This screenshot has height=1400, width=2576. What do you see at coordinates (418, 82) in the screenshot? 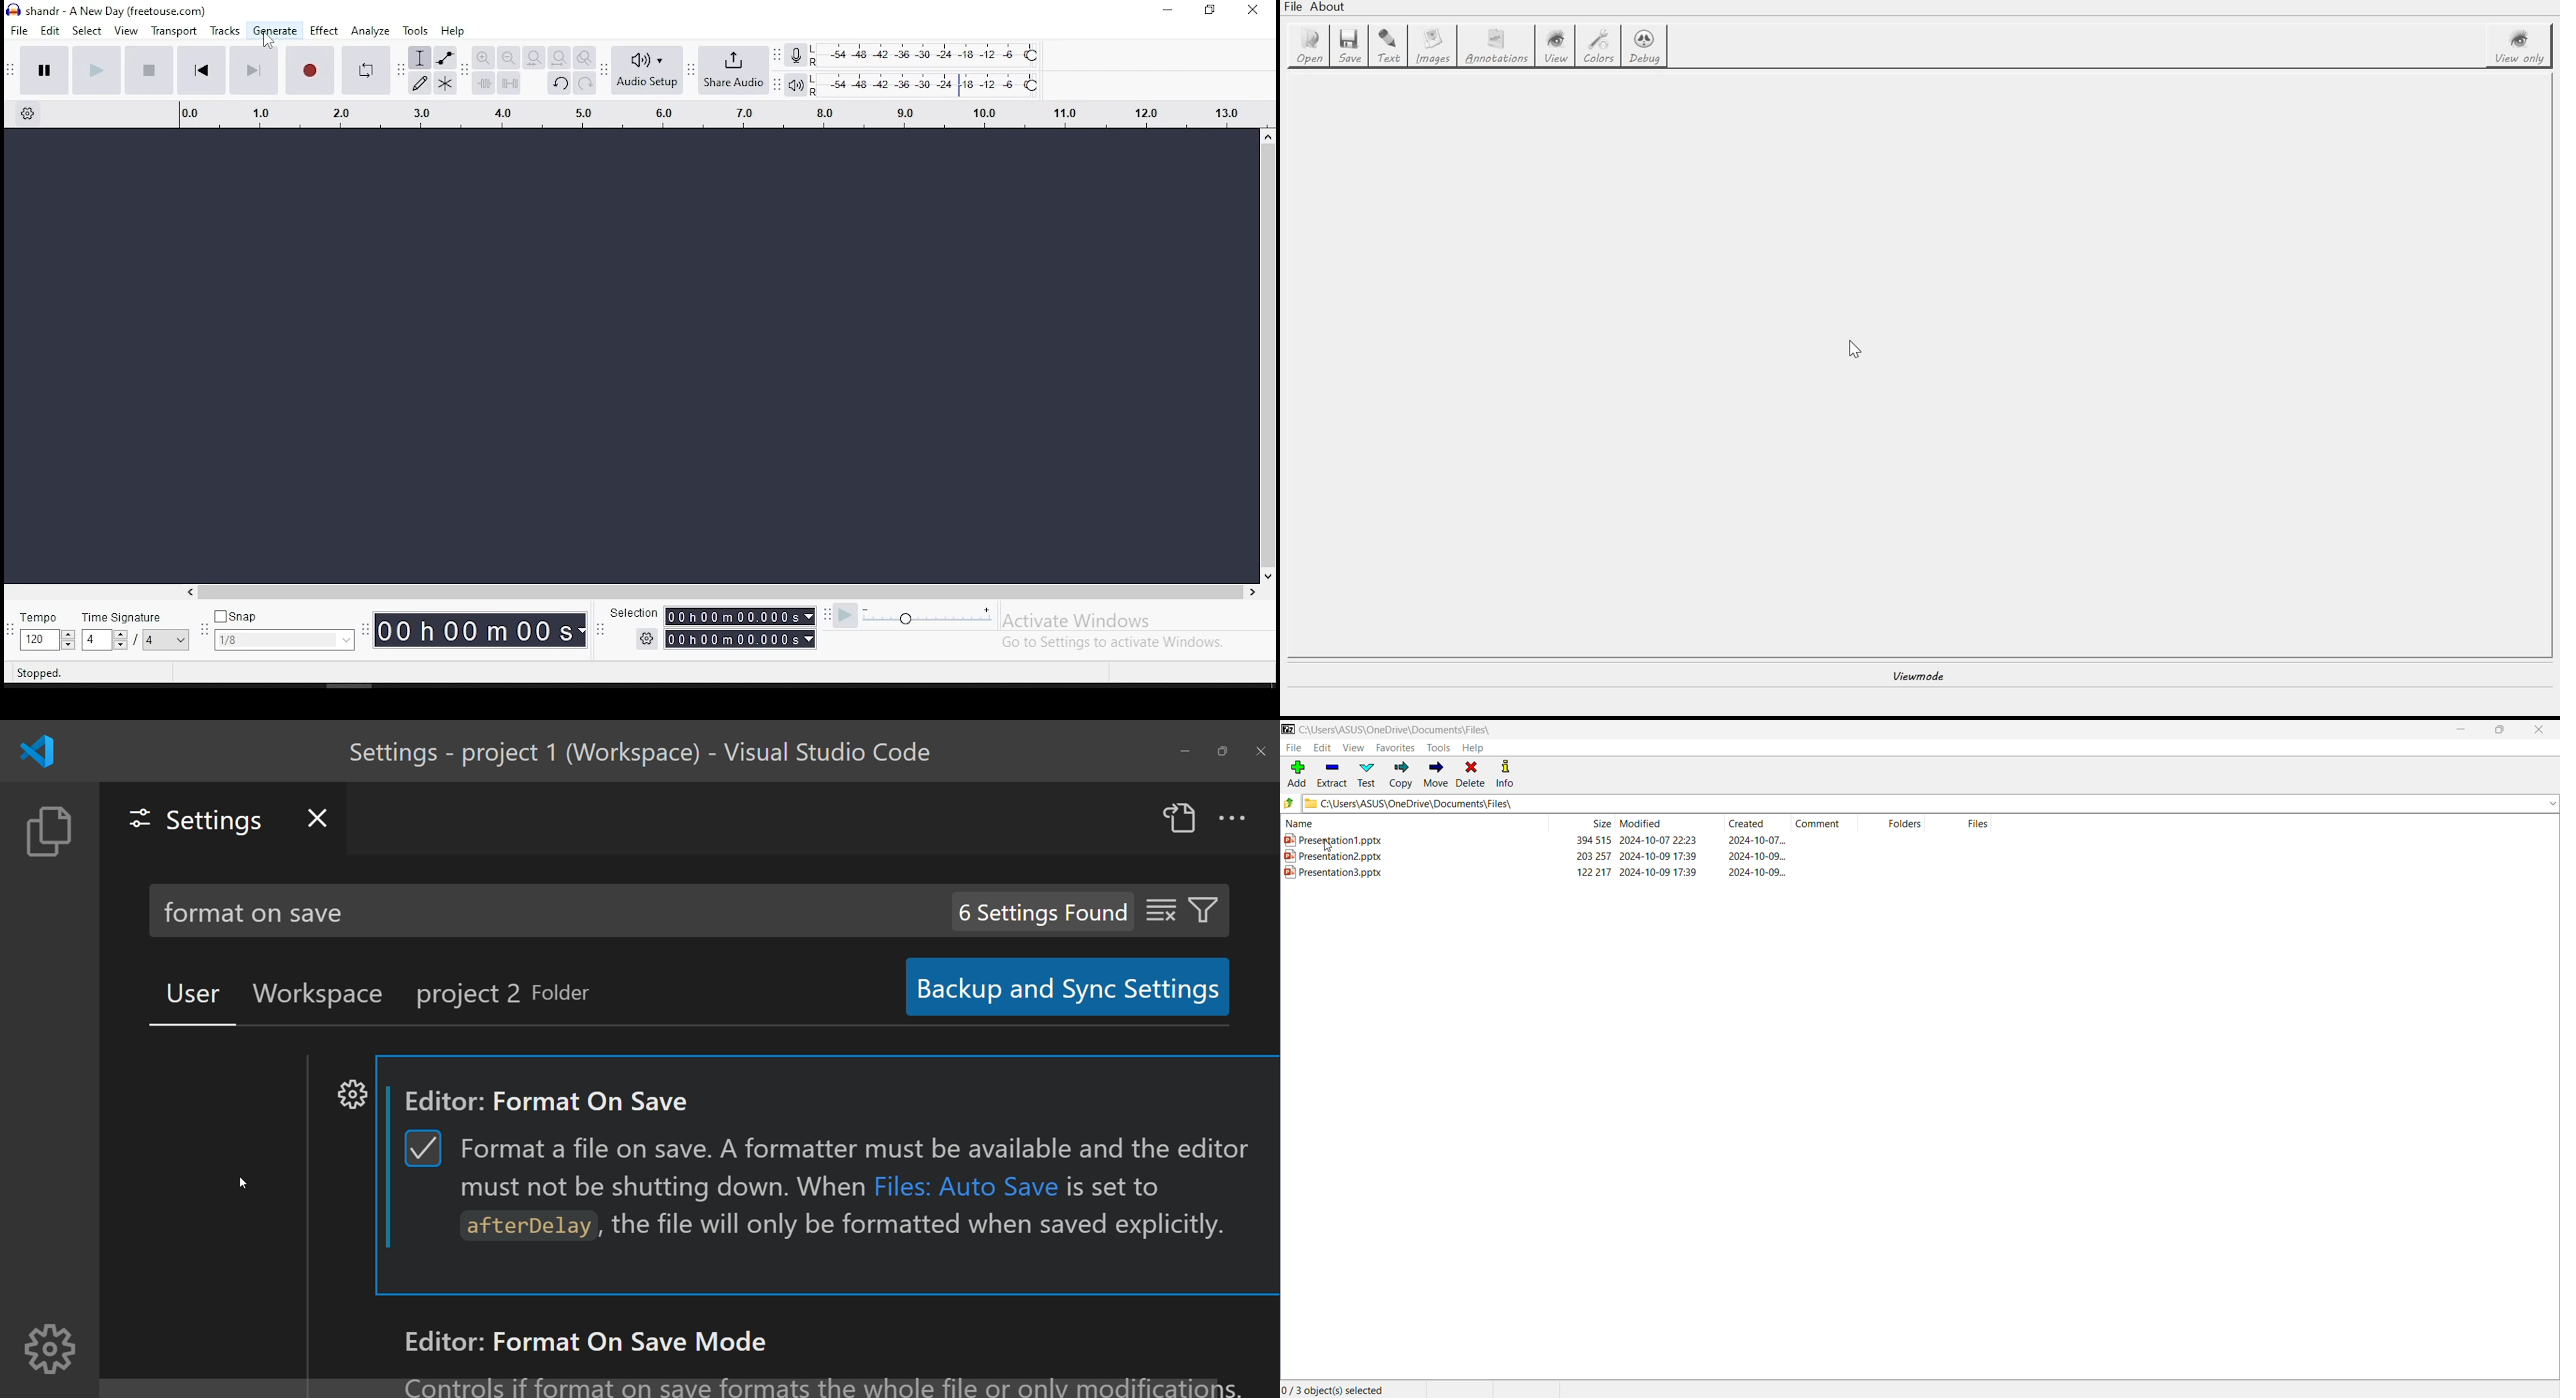
I see `draw tool` at bounding box center [418, 82].